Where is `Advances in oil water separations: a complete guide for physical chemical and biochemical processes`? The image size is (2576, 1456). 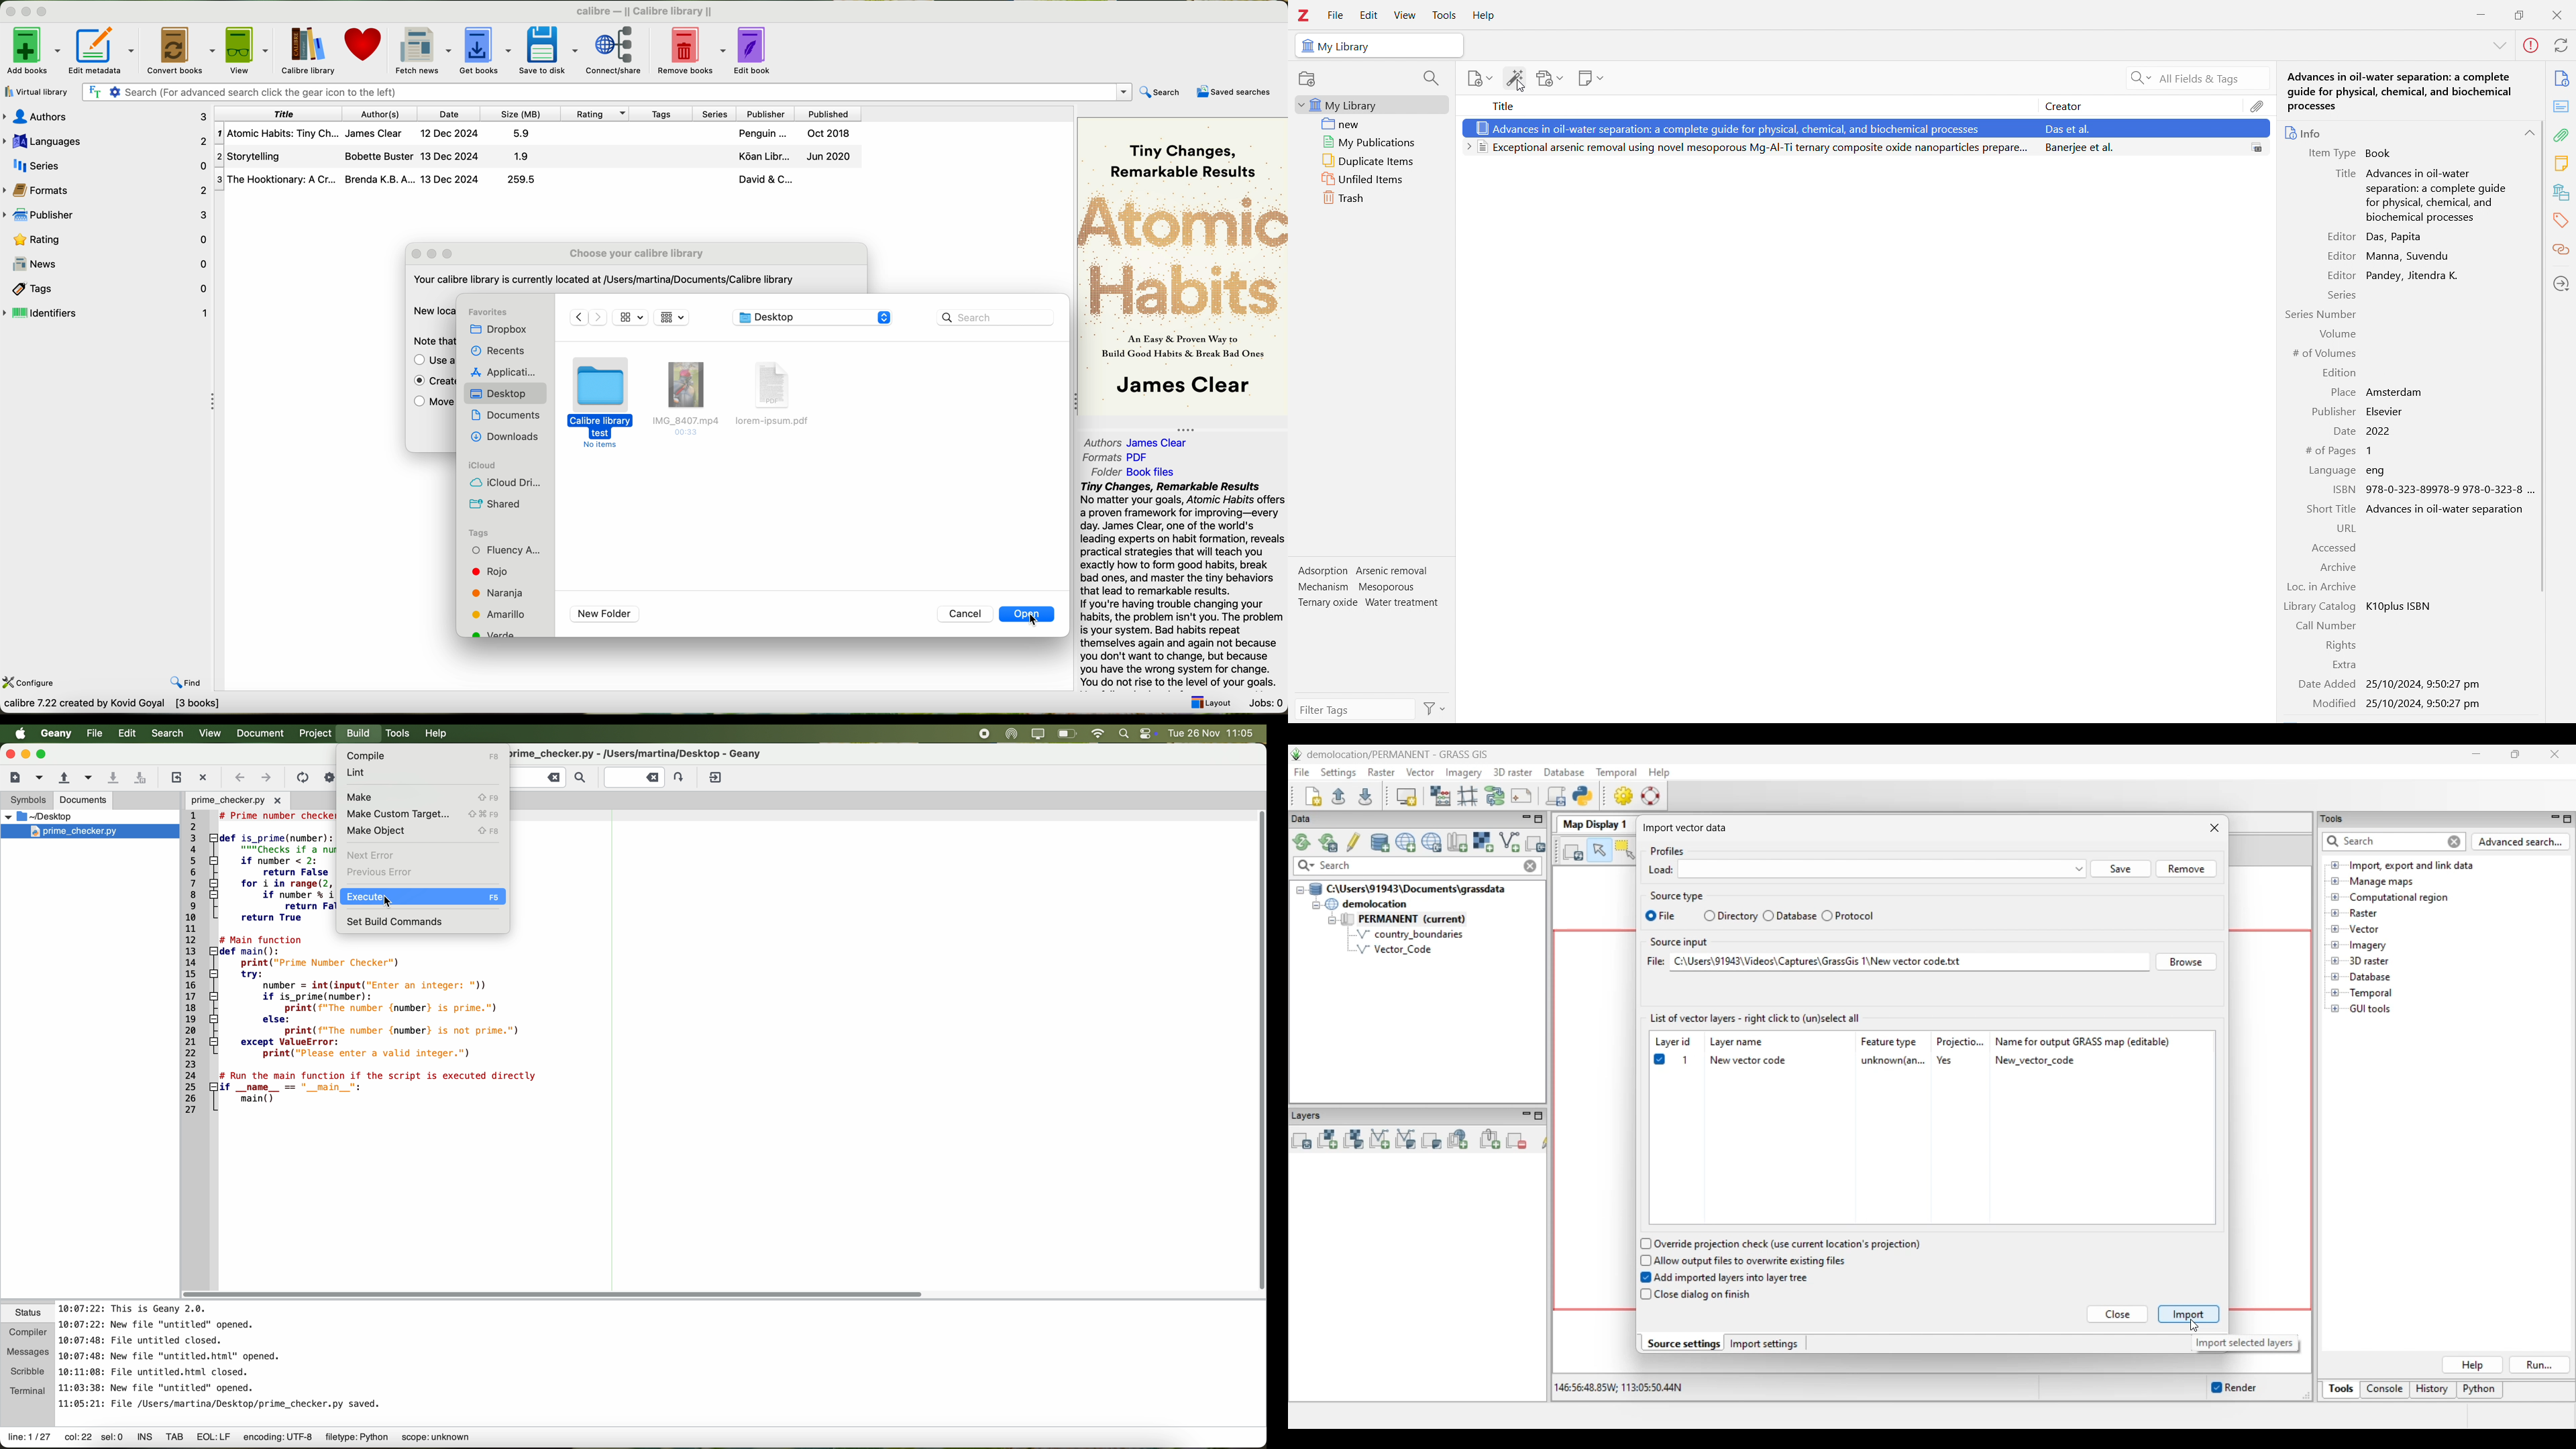 Advances in oil water separations: a complete guide for physical chemical and biochemical processes is located at coordinates (2412, 89).